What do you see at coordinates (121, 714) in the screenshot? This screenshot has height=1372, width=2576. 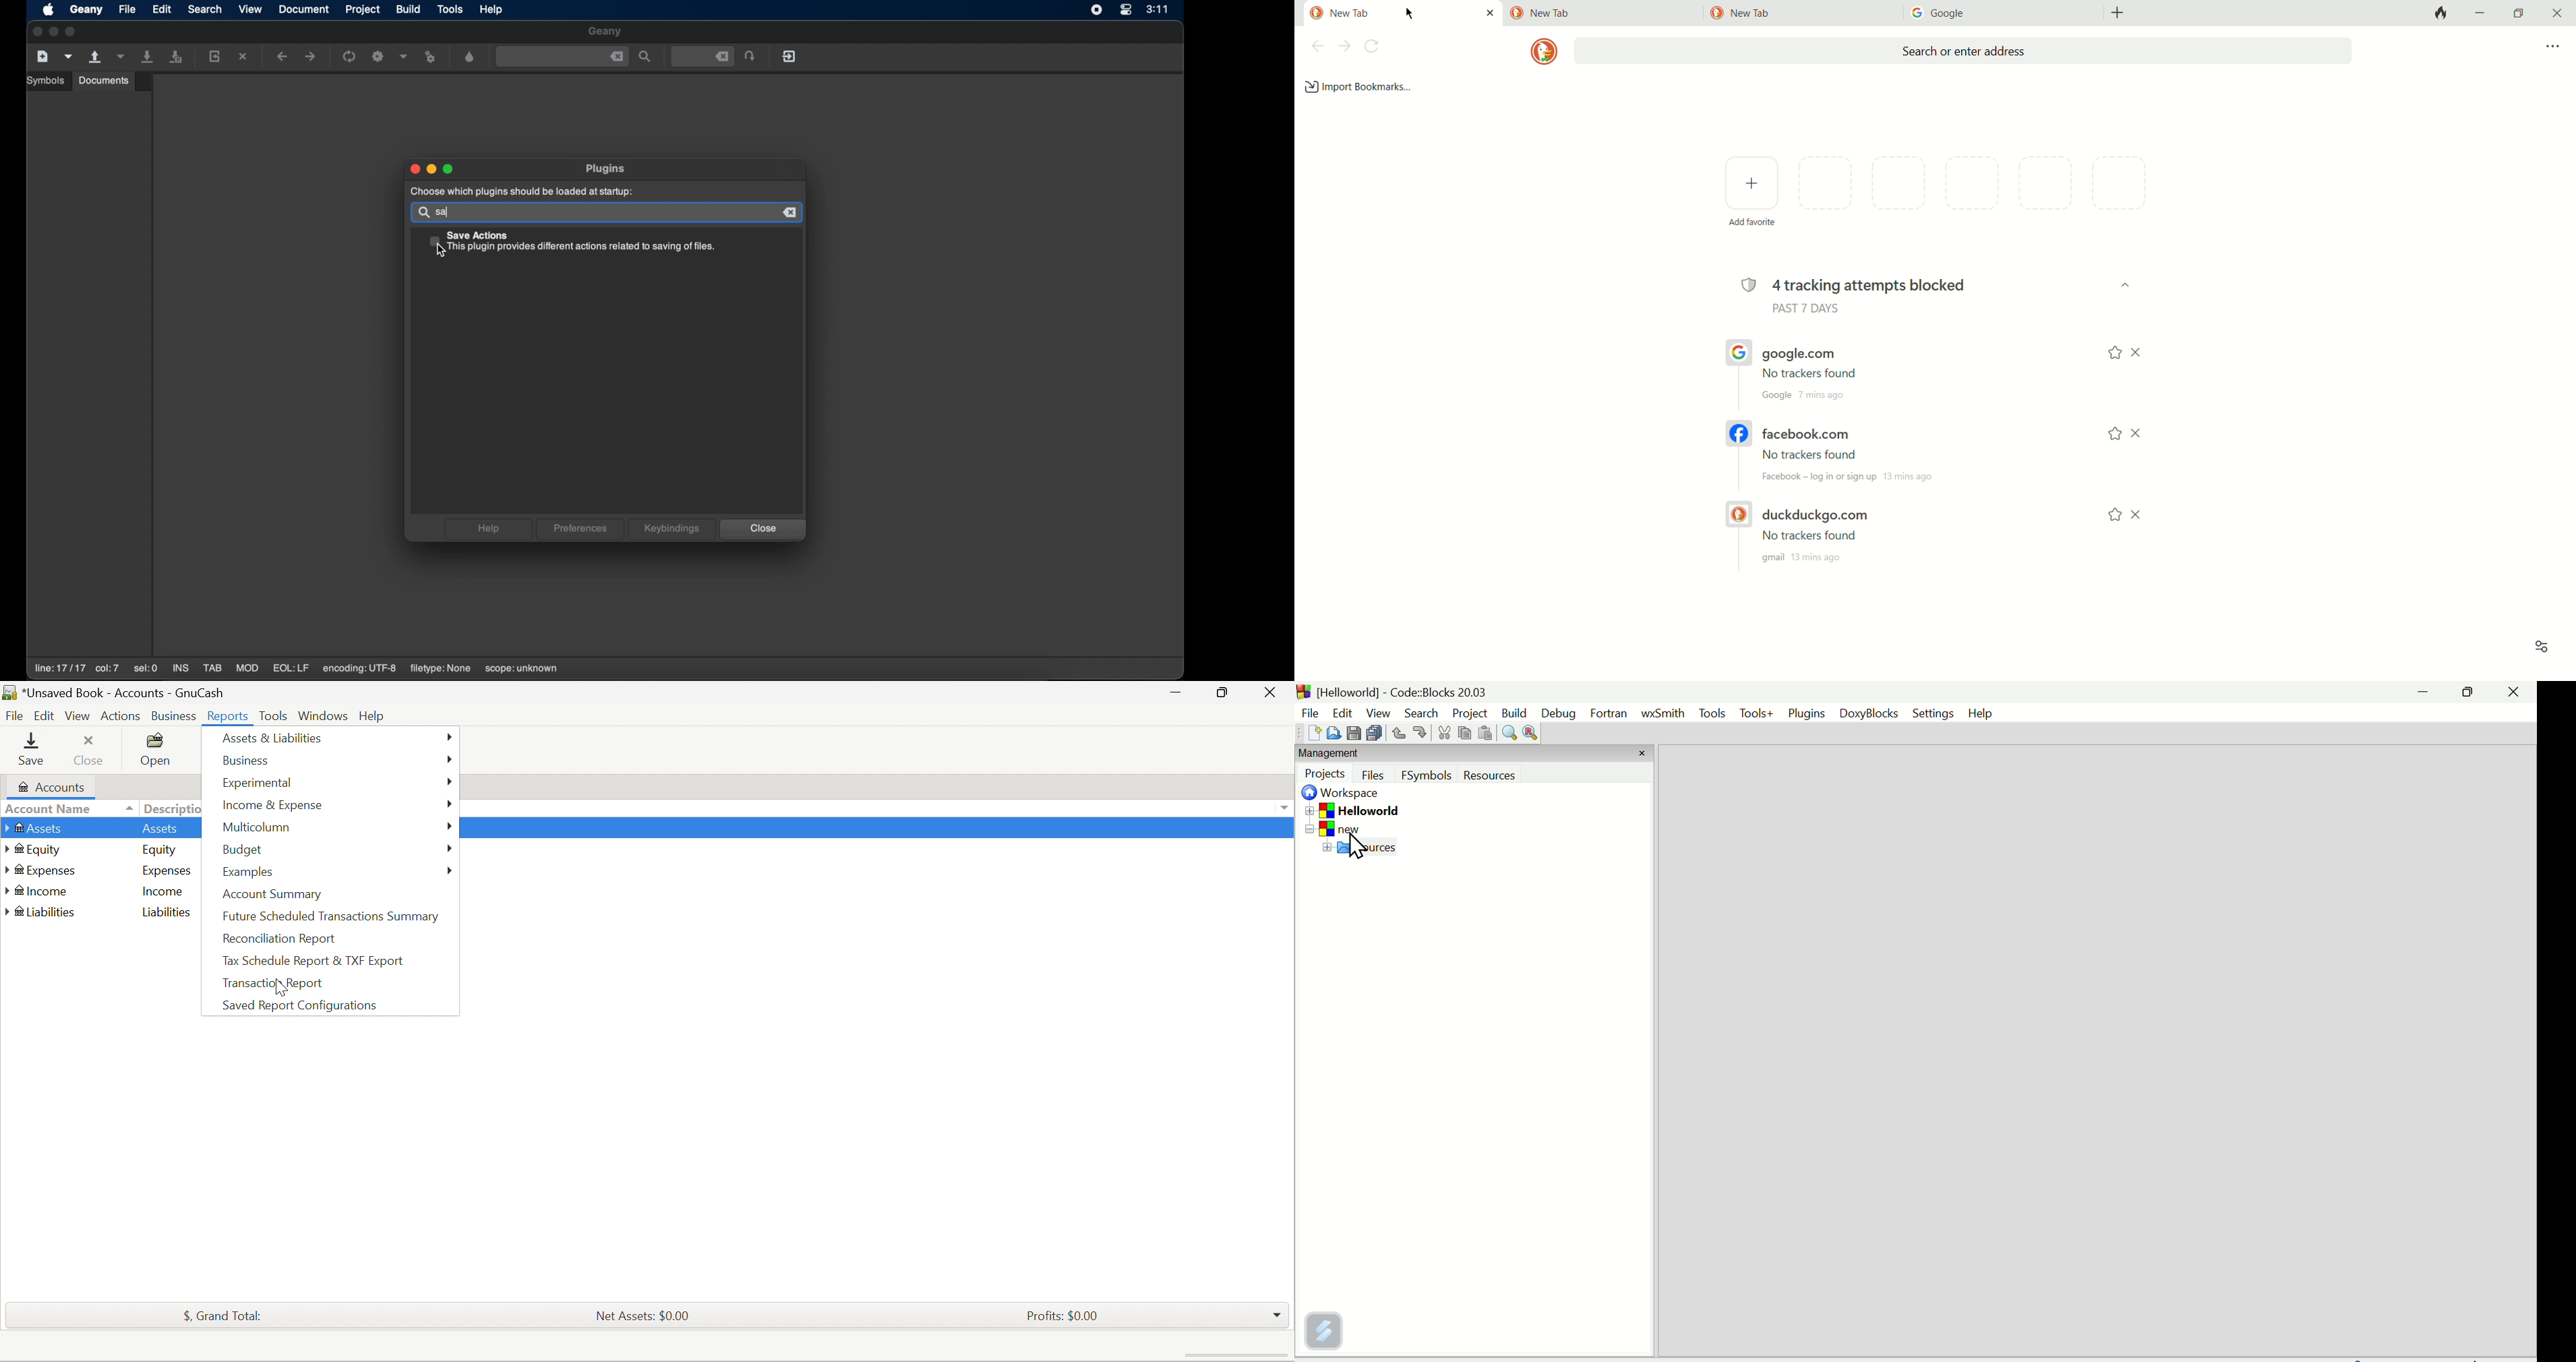 I see `Actions` at bounding box center [121, 714].